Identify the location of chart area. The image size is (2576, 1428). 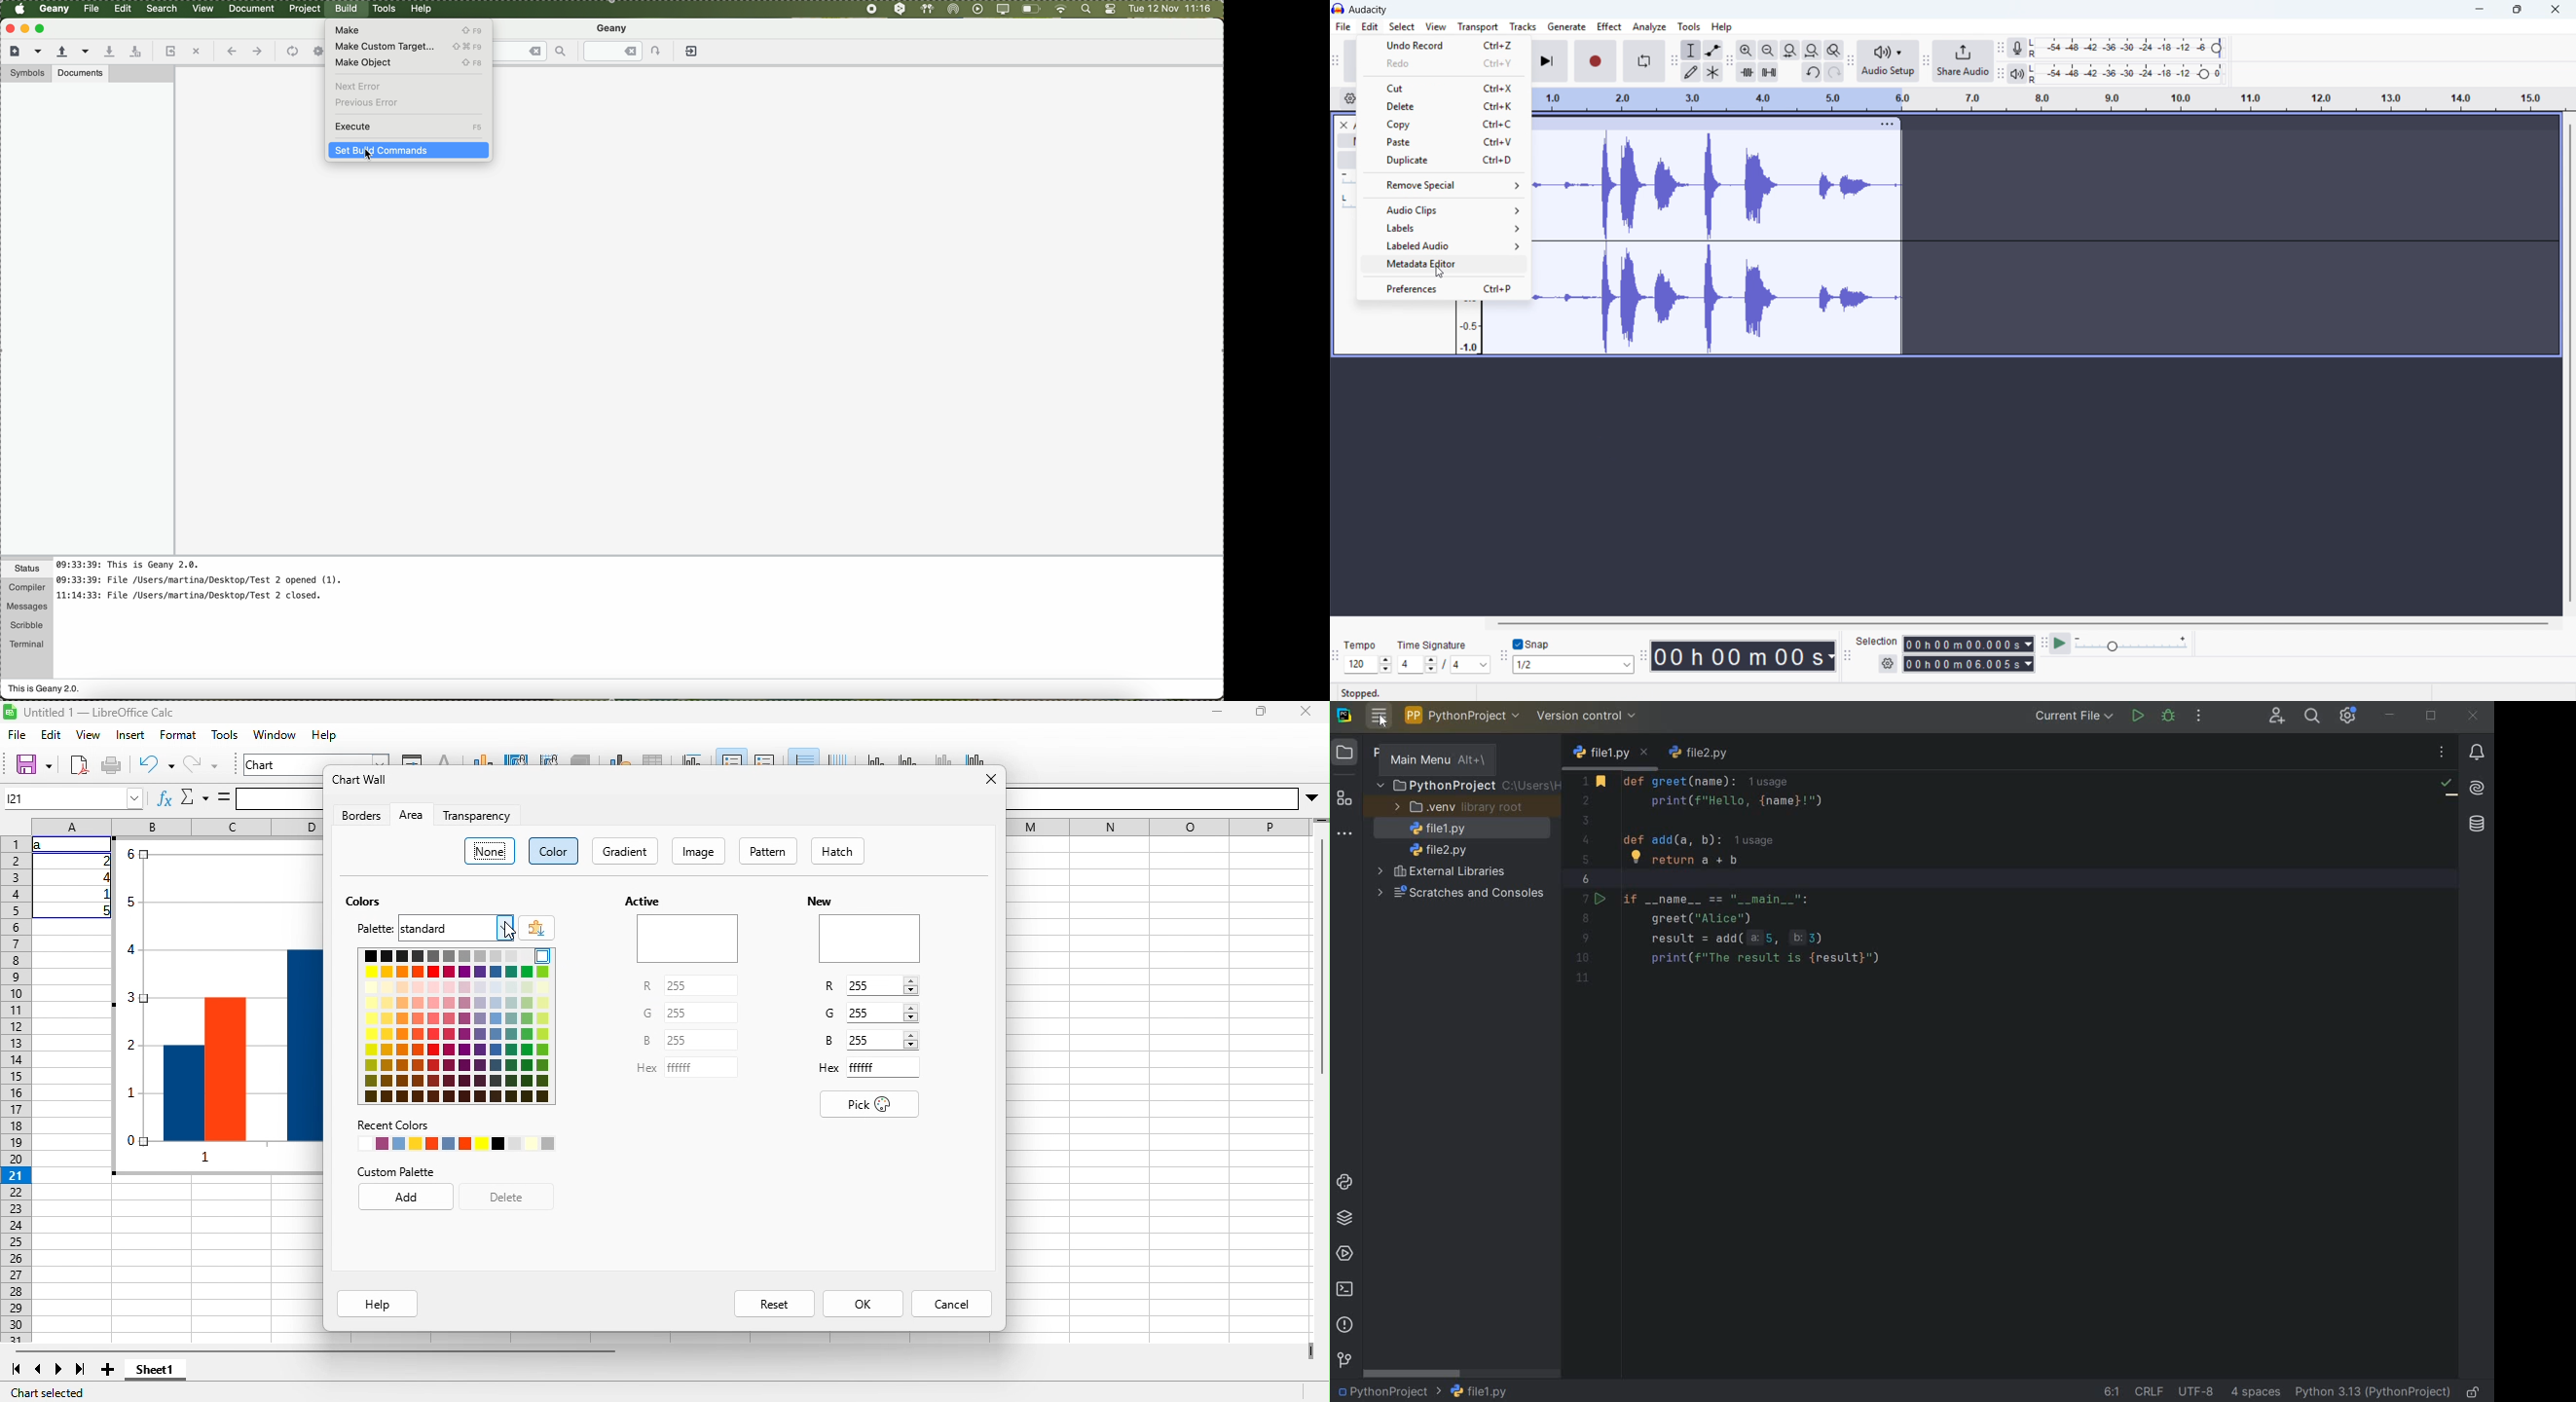
(316, 759).